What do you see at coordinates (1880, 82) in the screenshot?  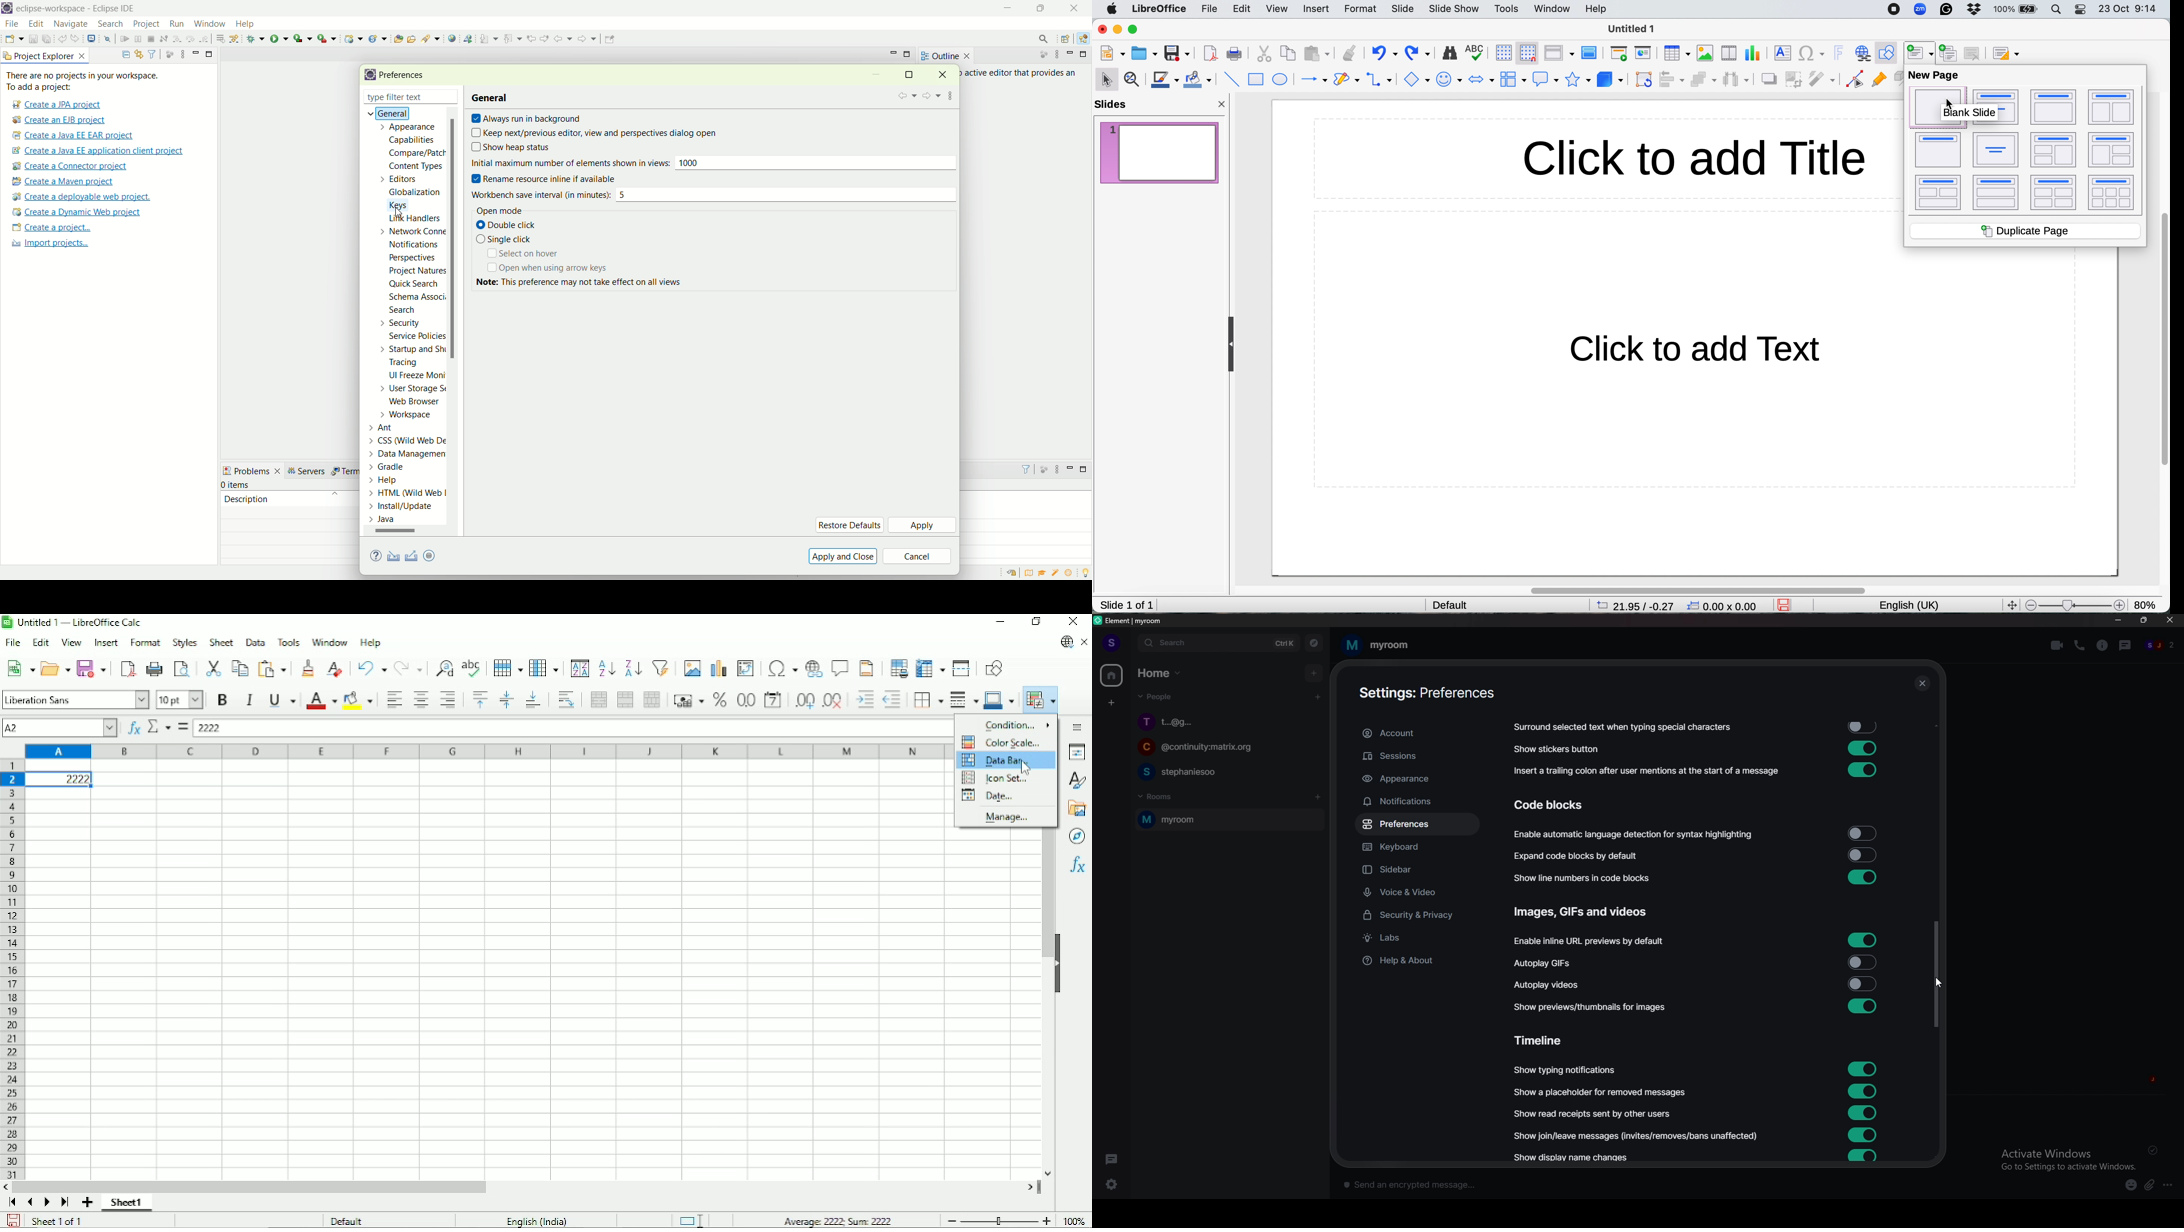 I see `show gluepoint functions` at bounding box center [1880, 82].